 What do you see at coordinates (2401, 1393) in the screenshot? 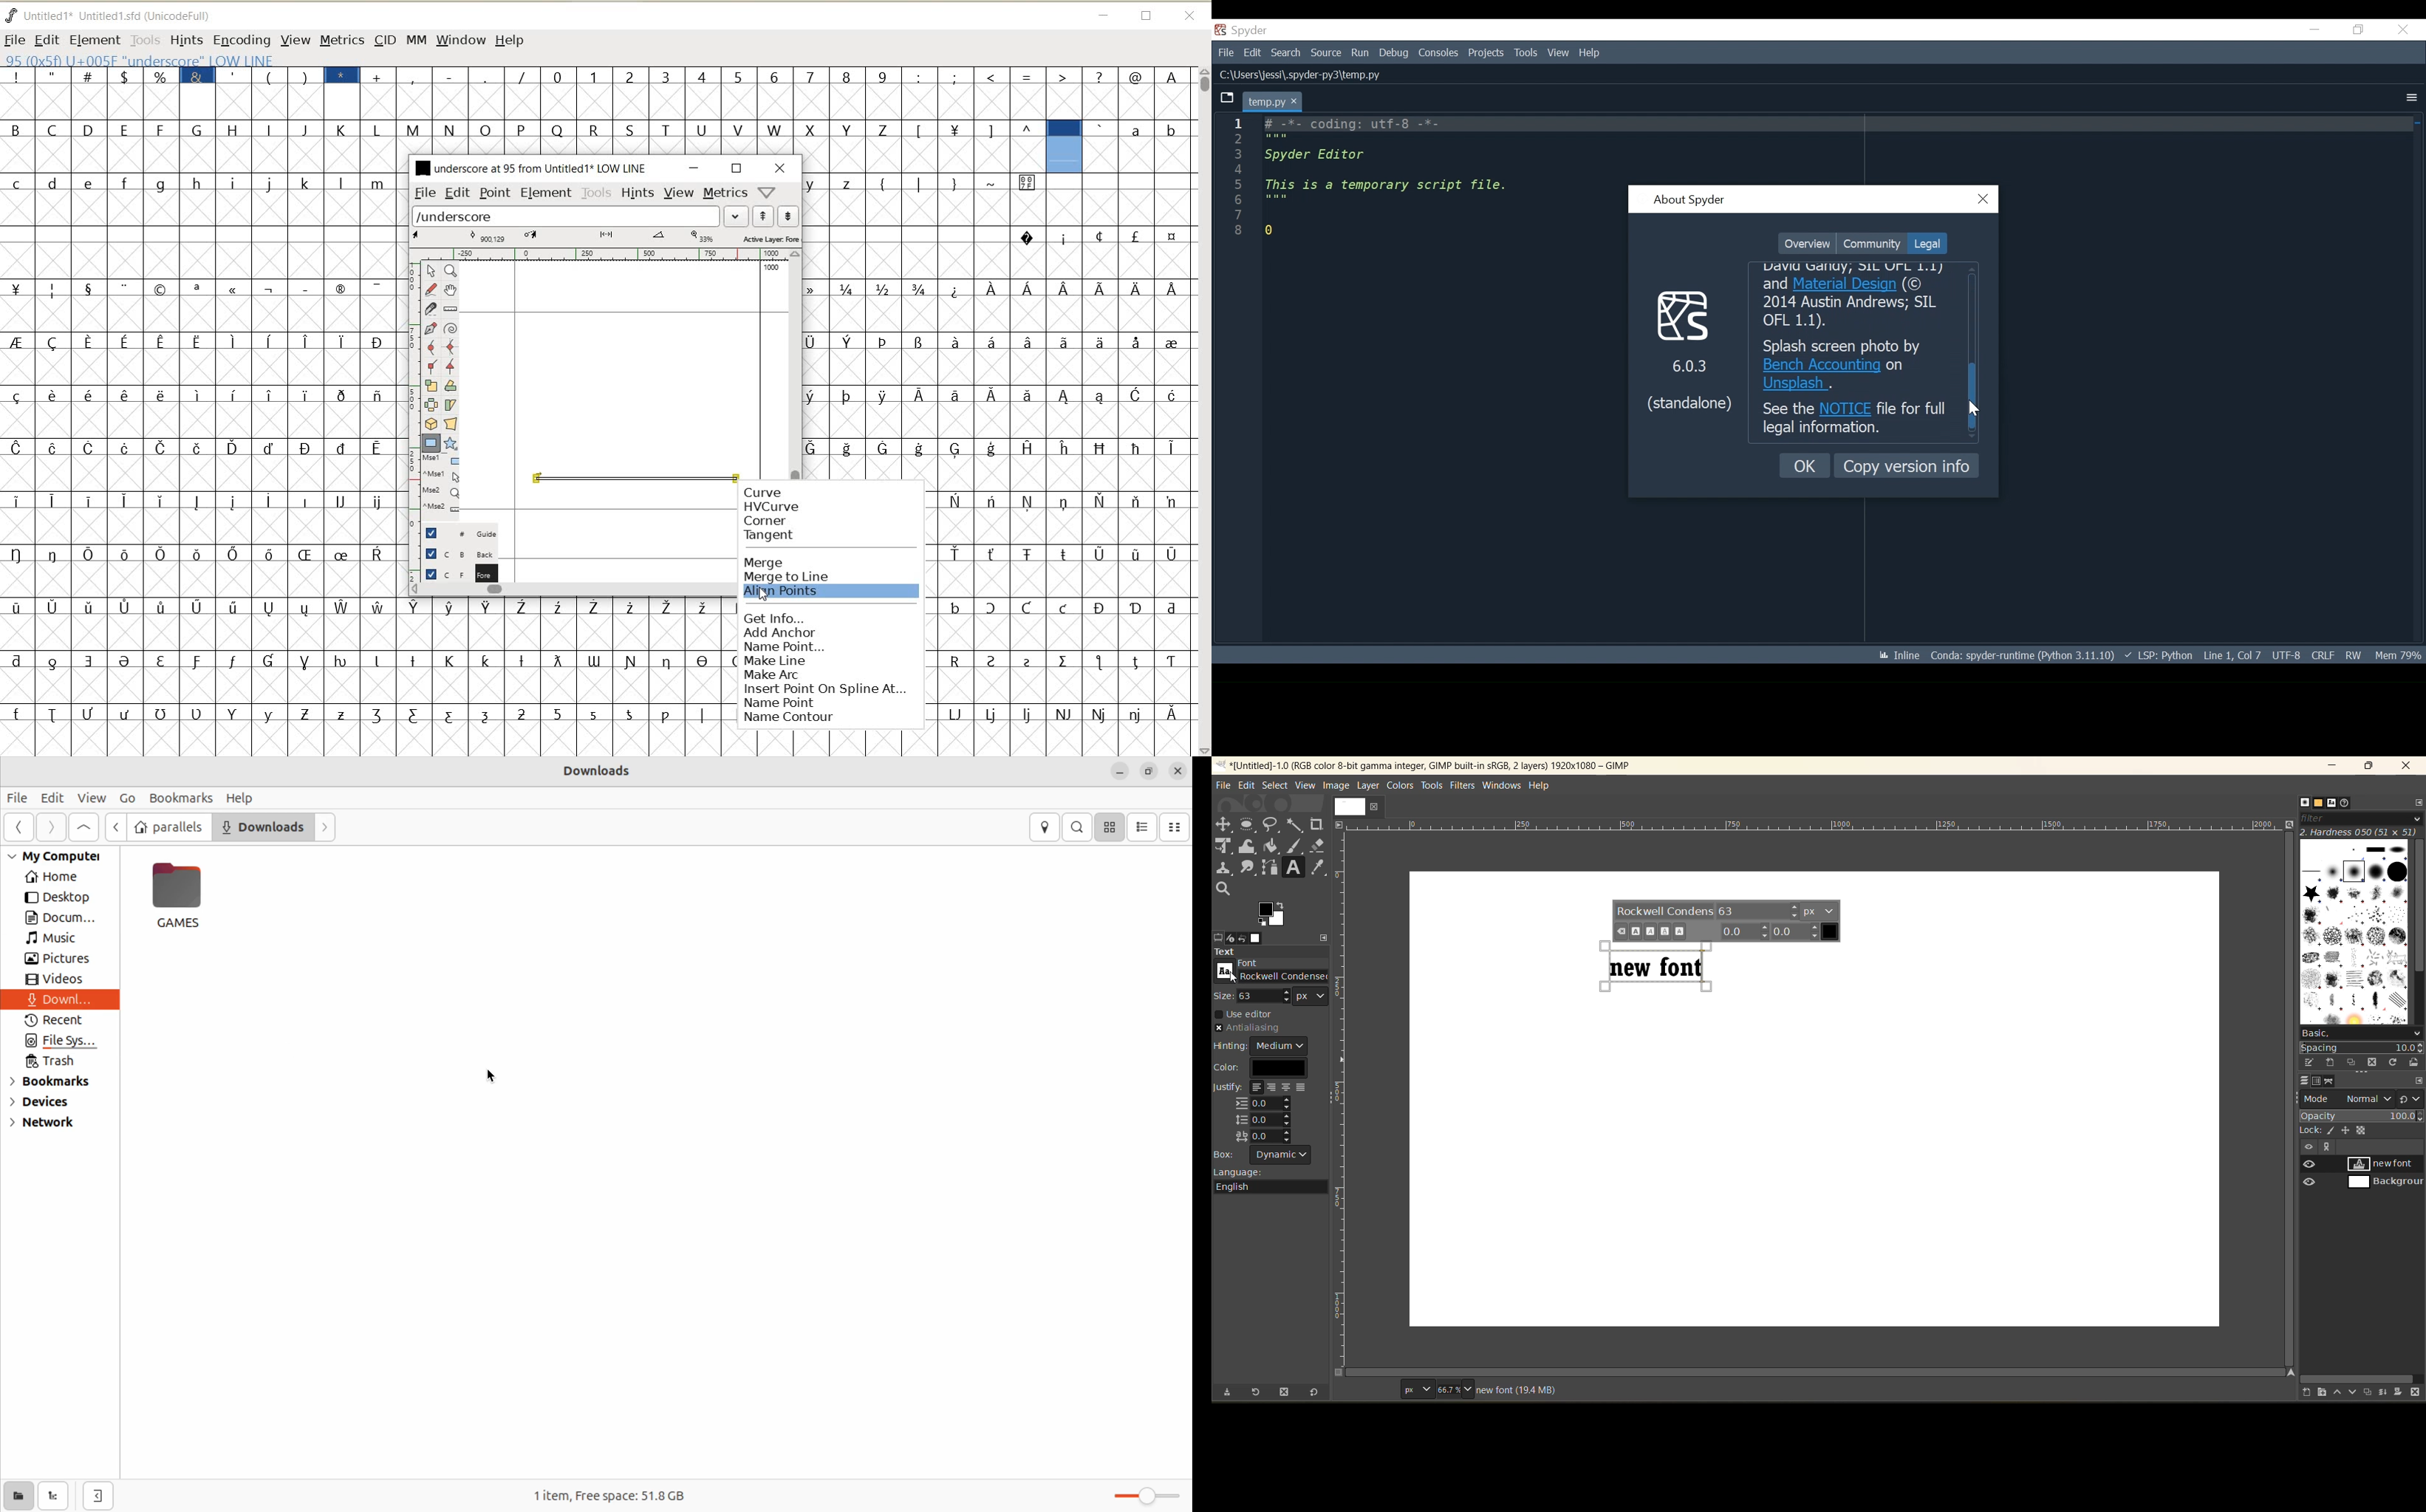
I see `add a mask` at bounding box center [2401, 1393].